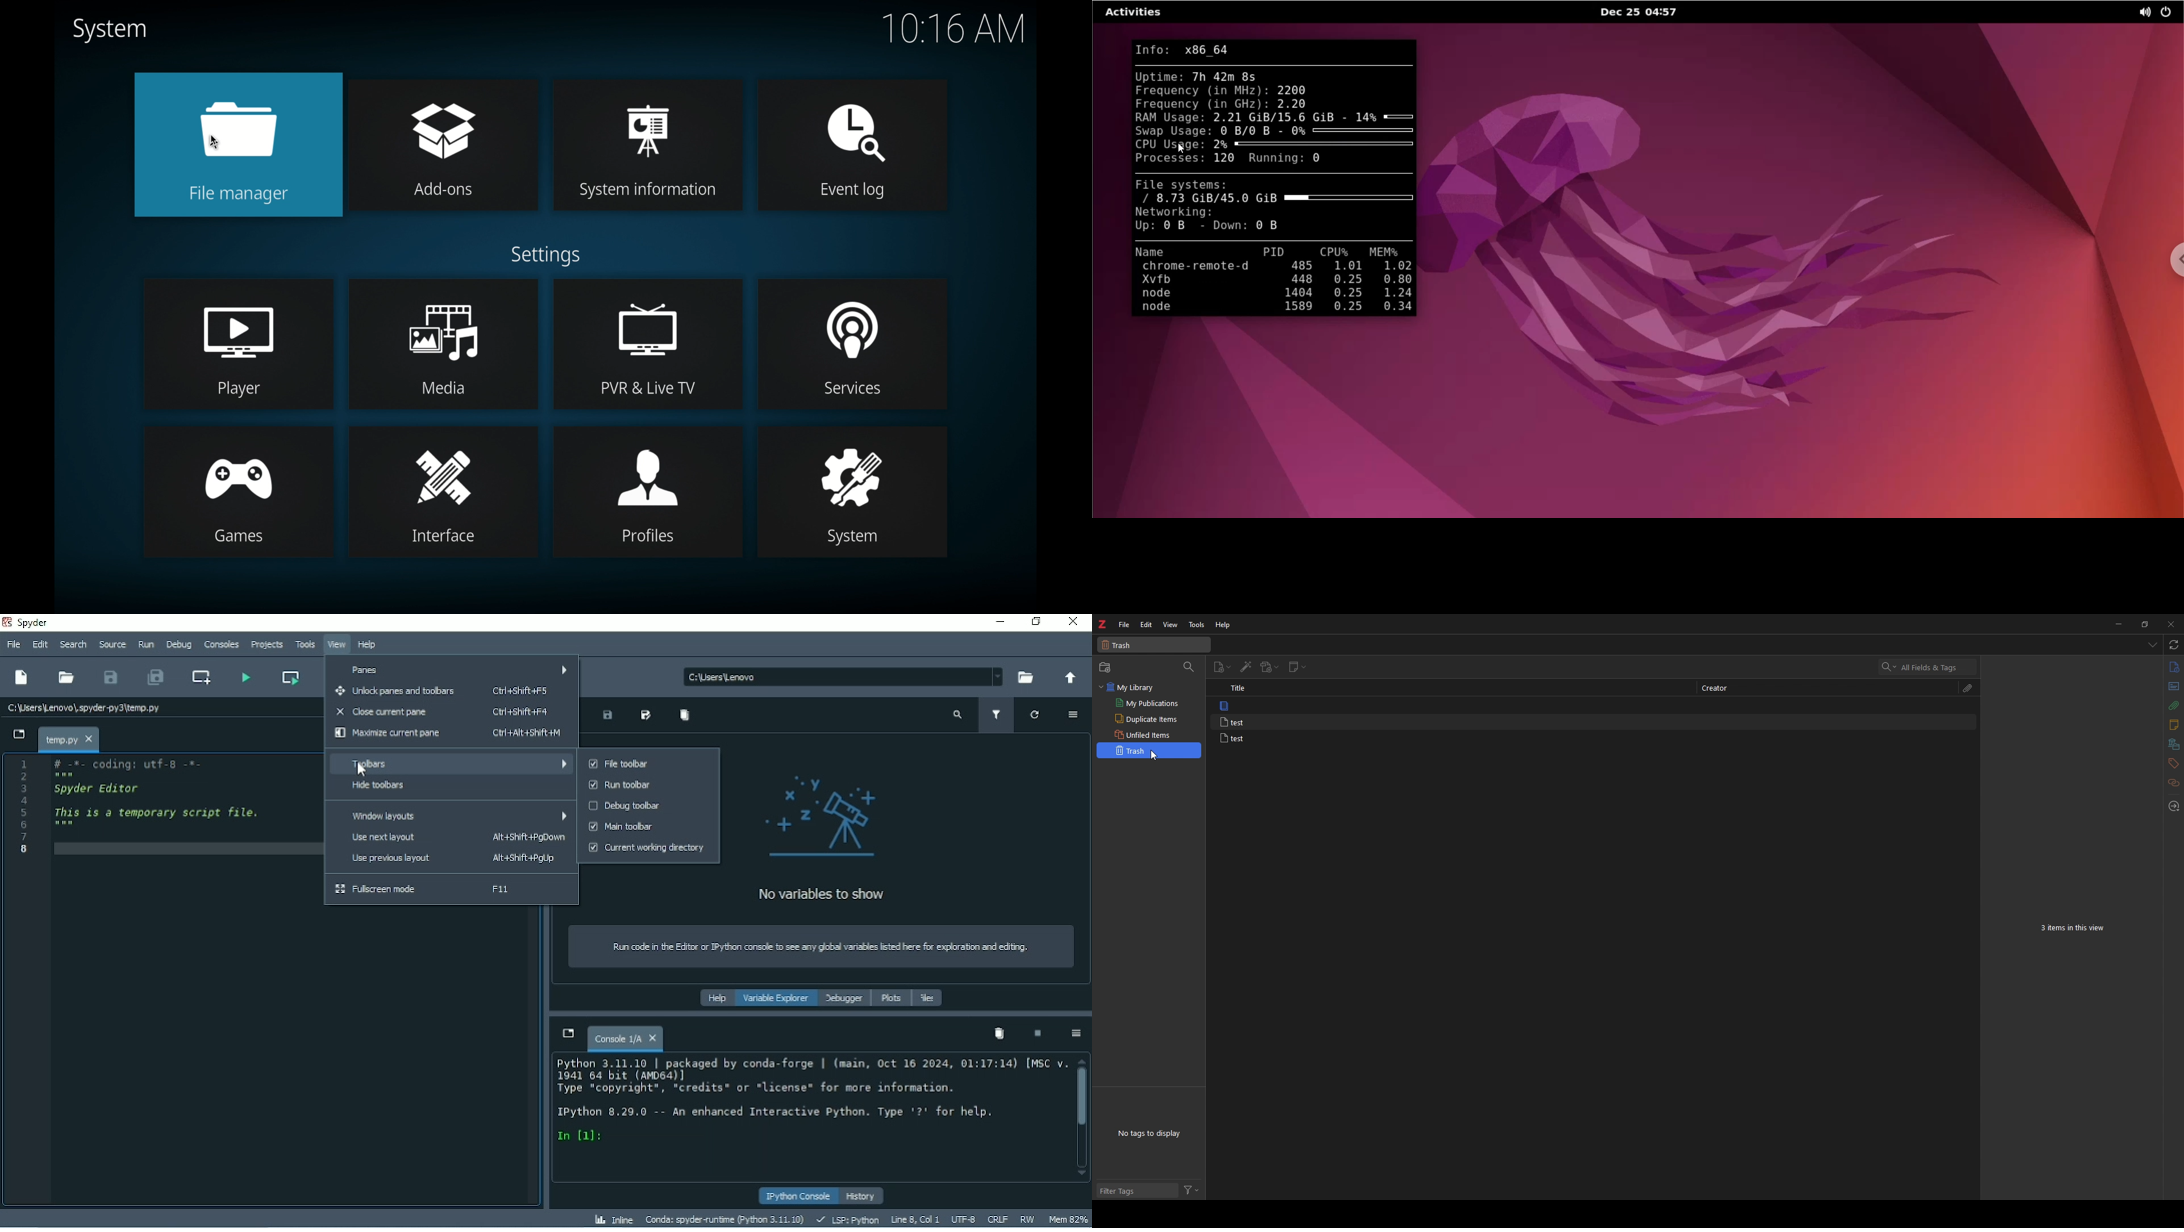 The width and height of the screenshot is (2184, 1232). I want to click on Panes, so click(450, 669).